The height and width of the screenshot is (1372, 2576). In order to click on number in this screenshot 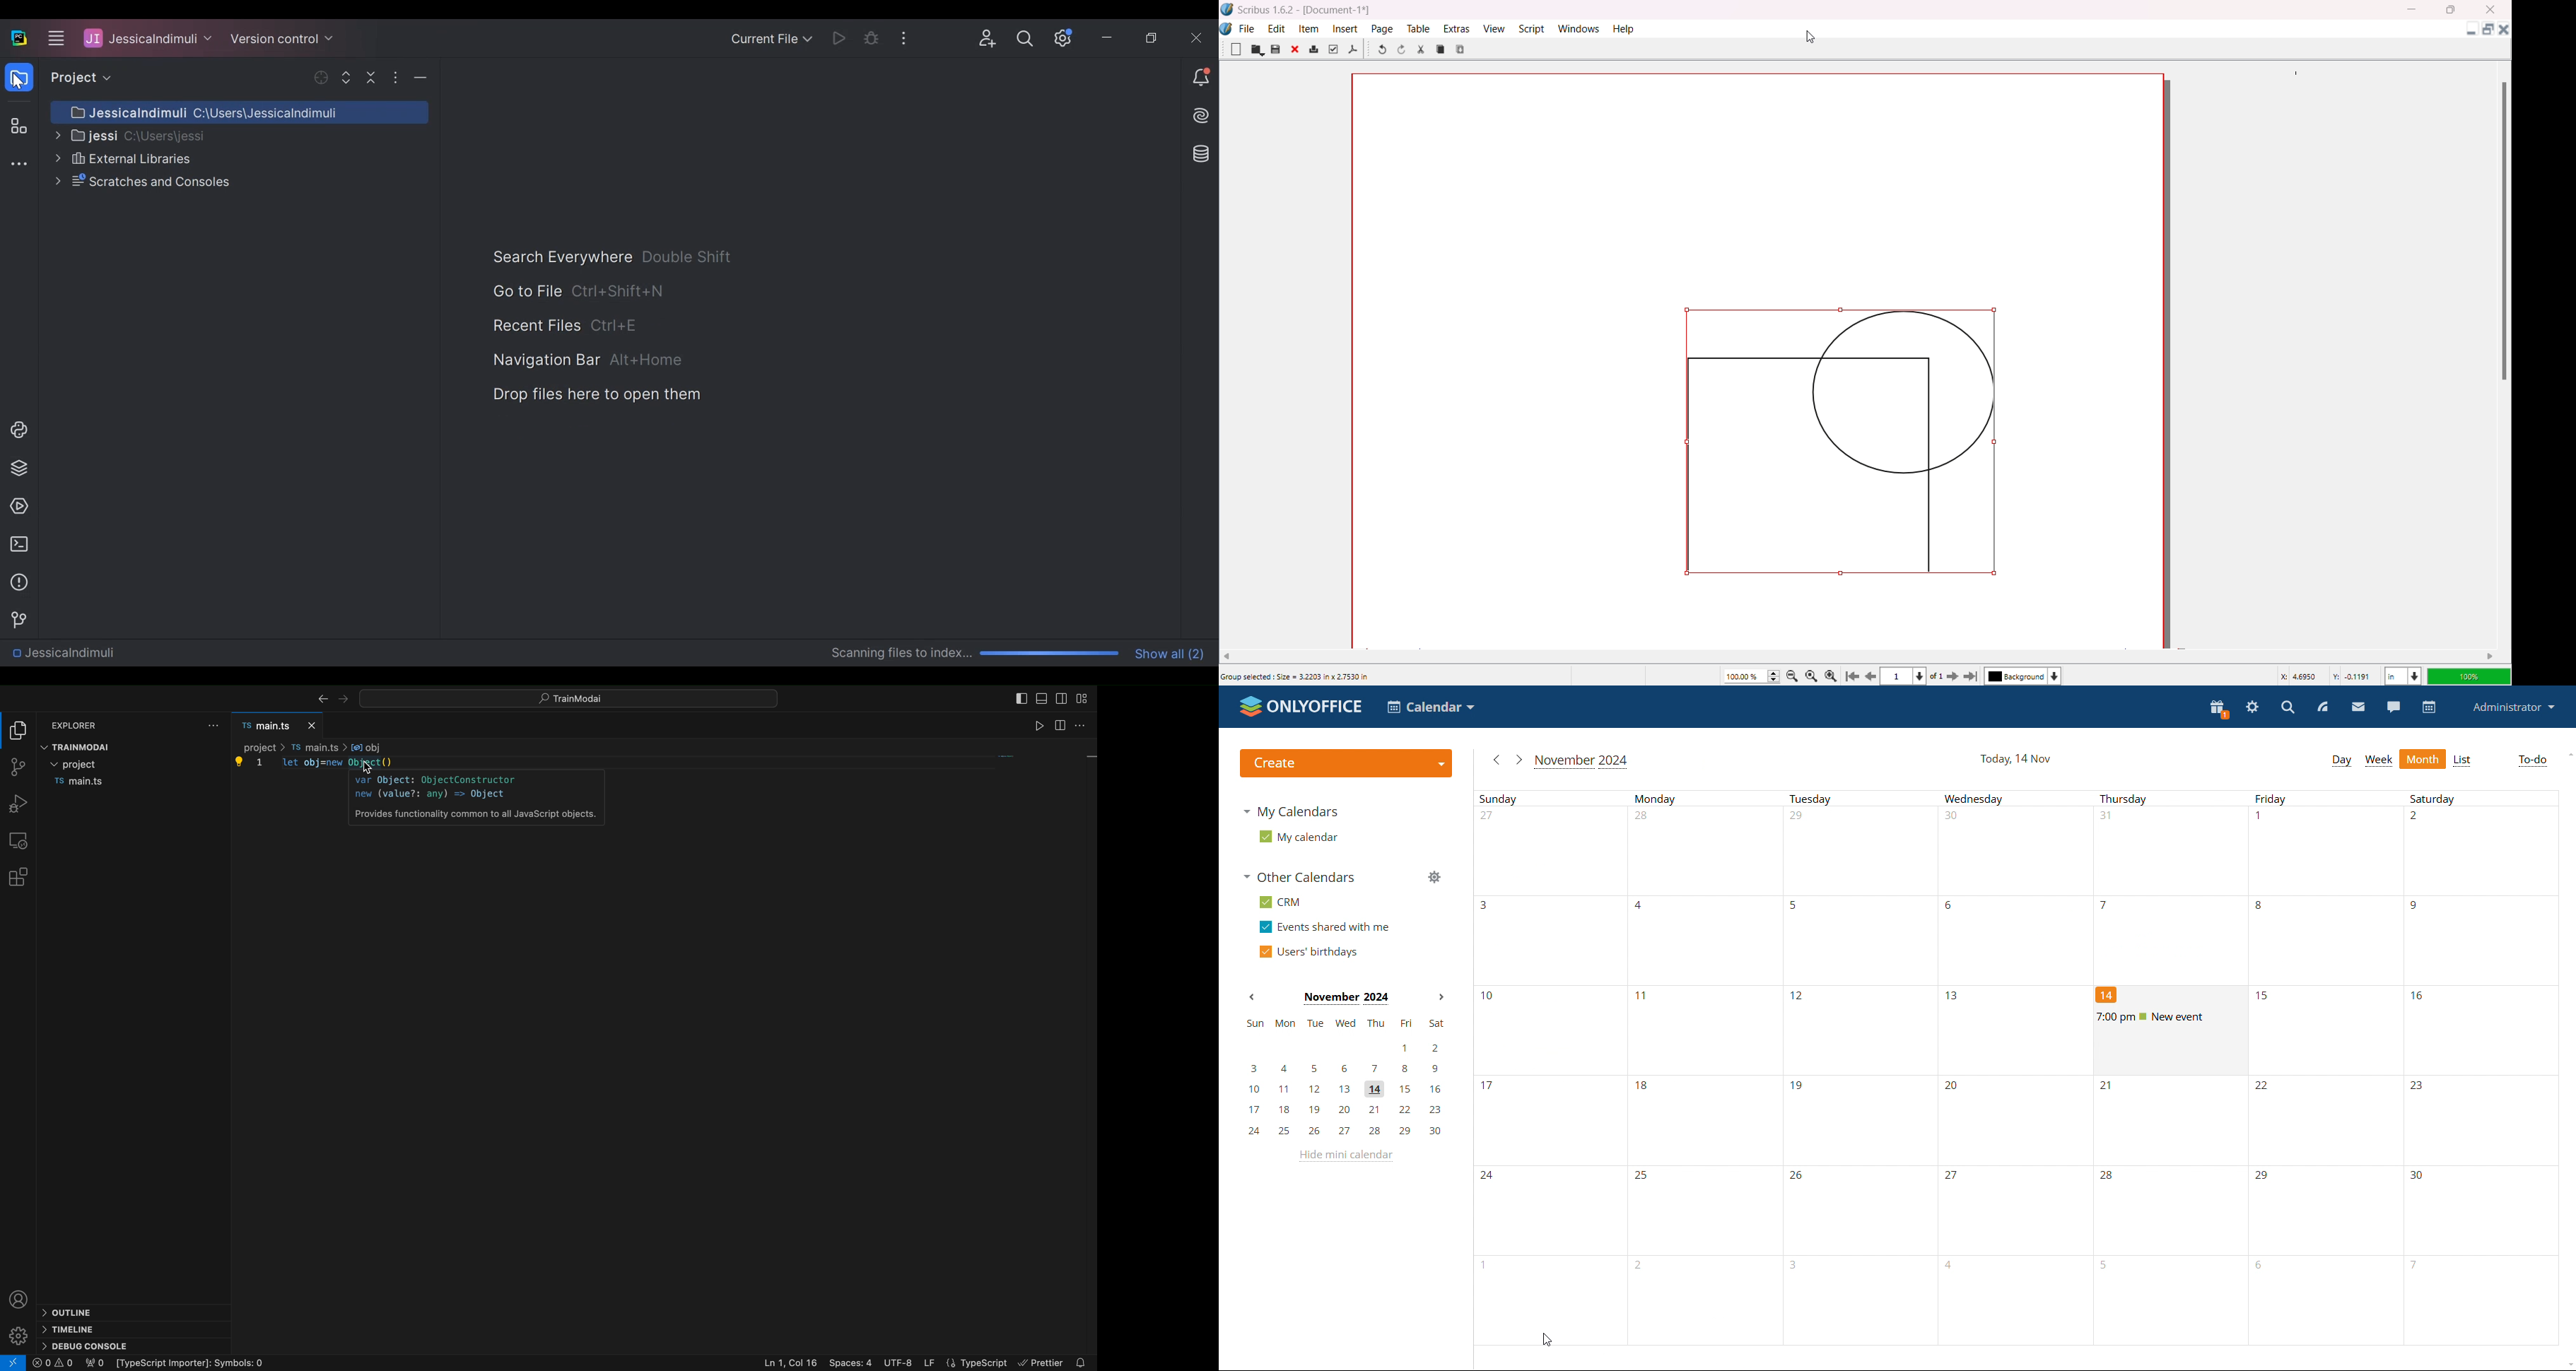, I will do `click(1487, 1085)`.